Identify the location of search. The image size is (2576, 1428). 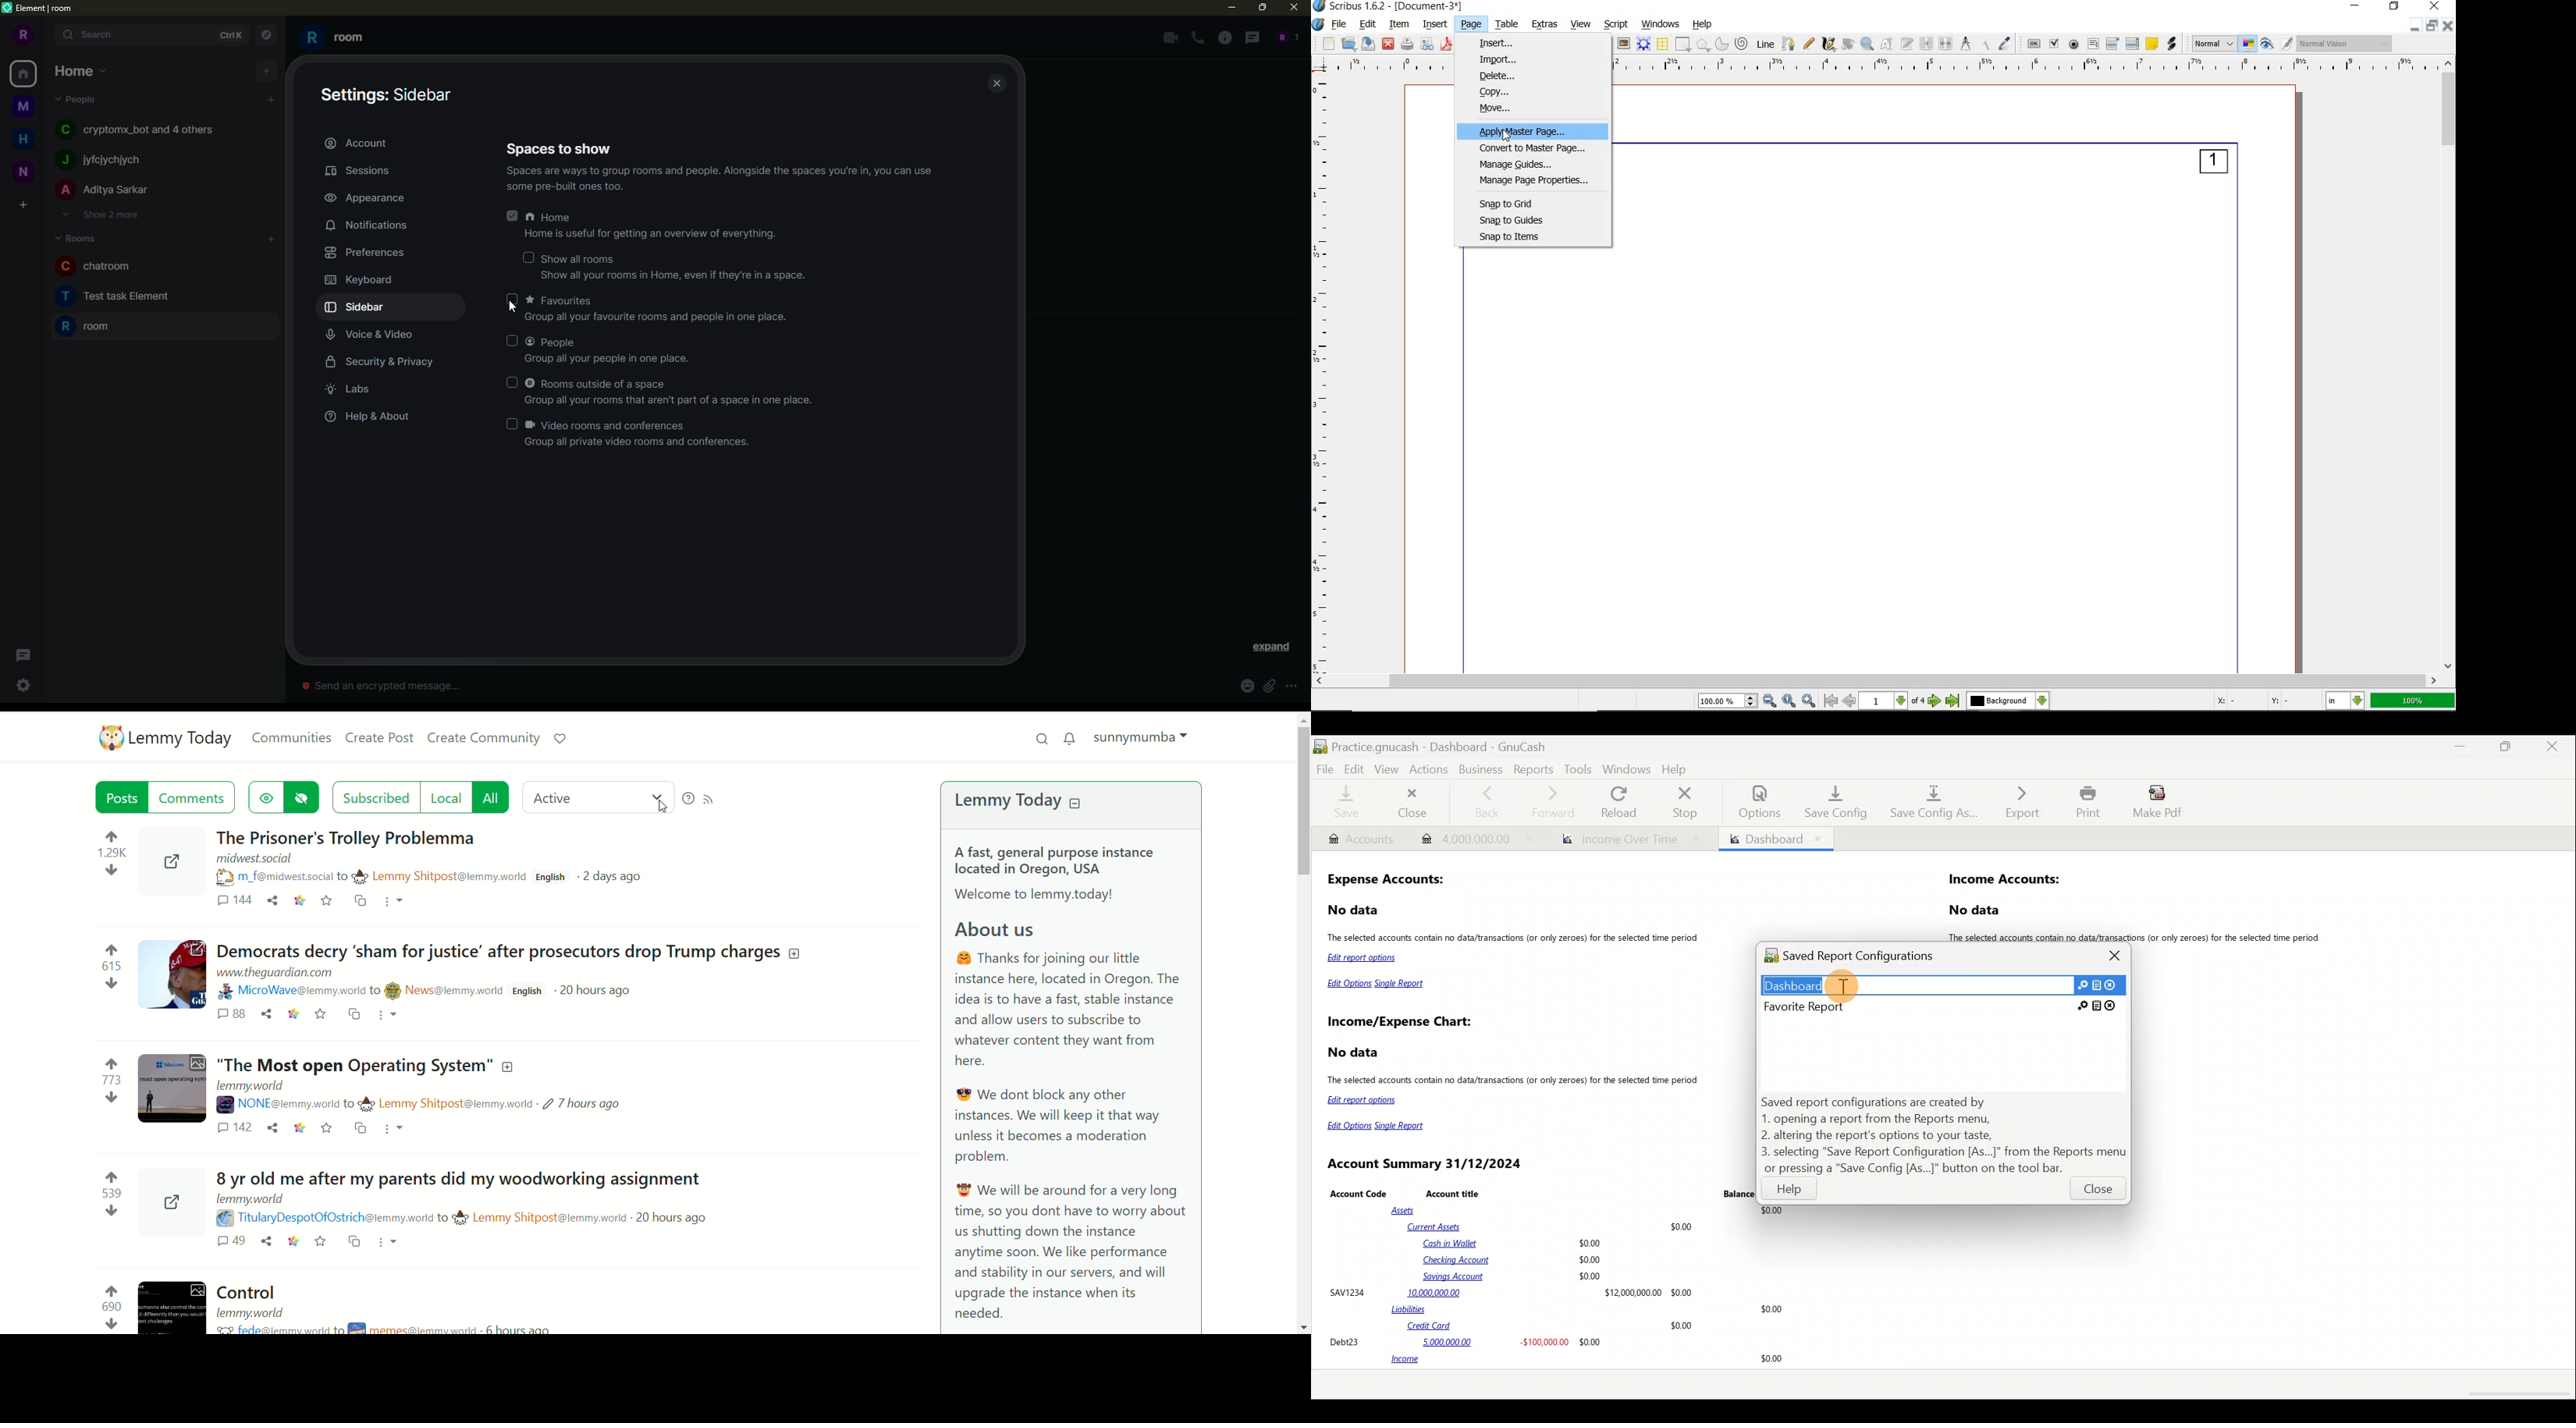
(97, 35).